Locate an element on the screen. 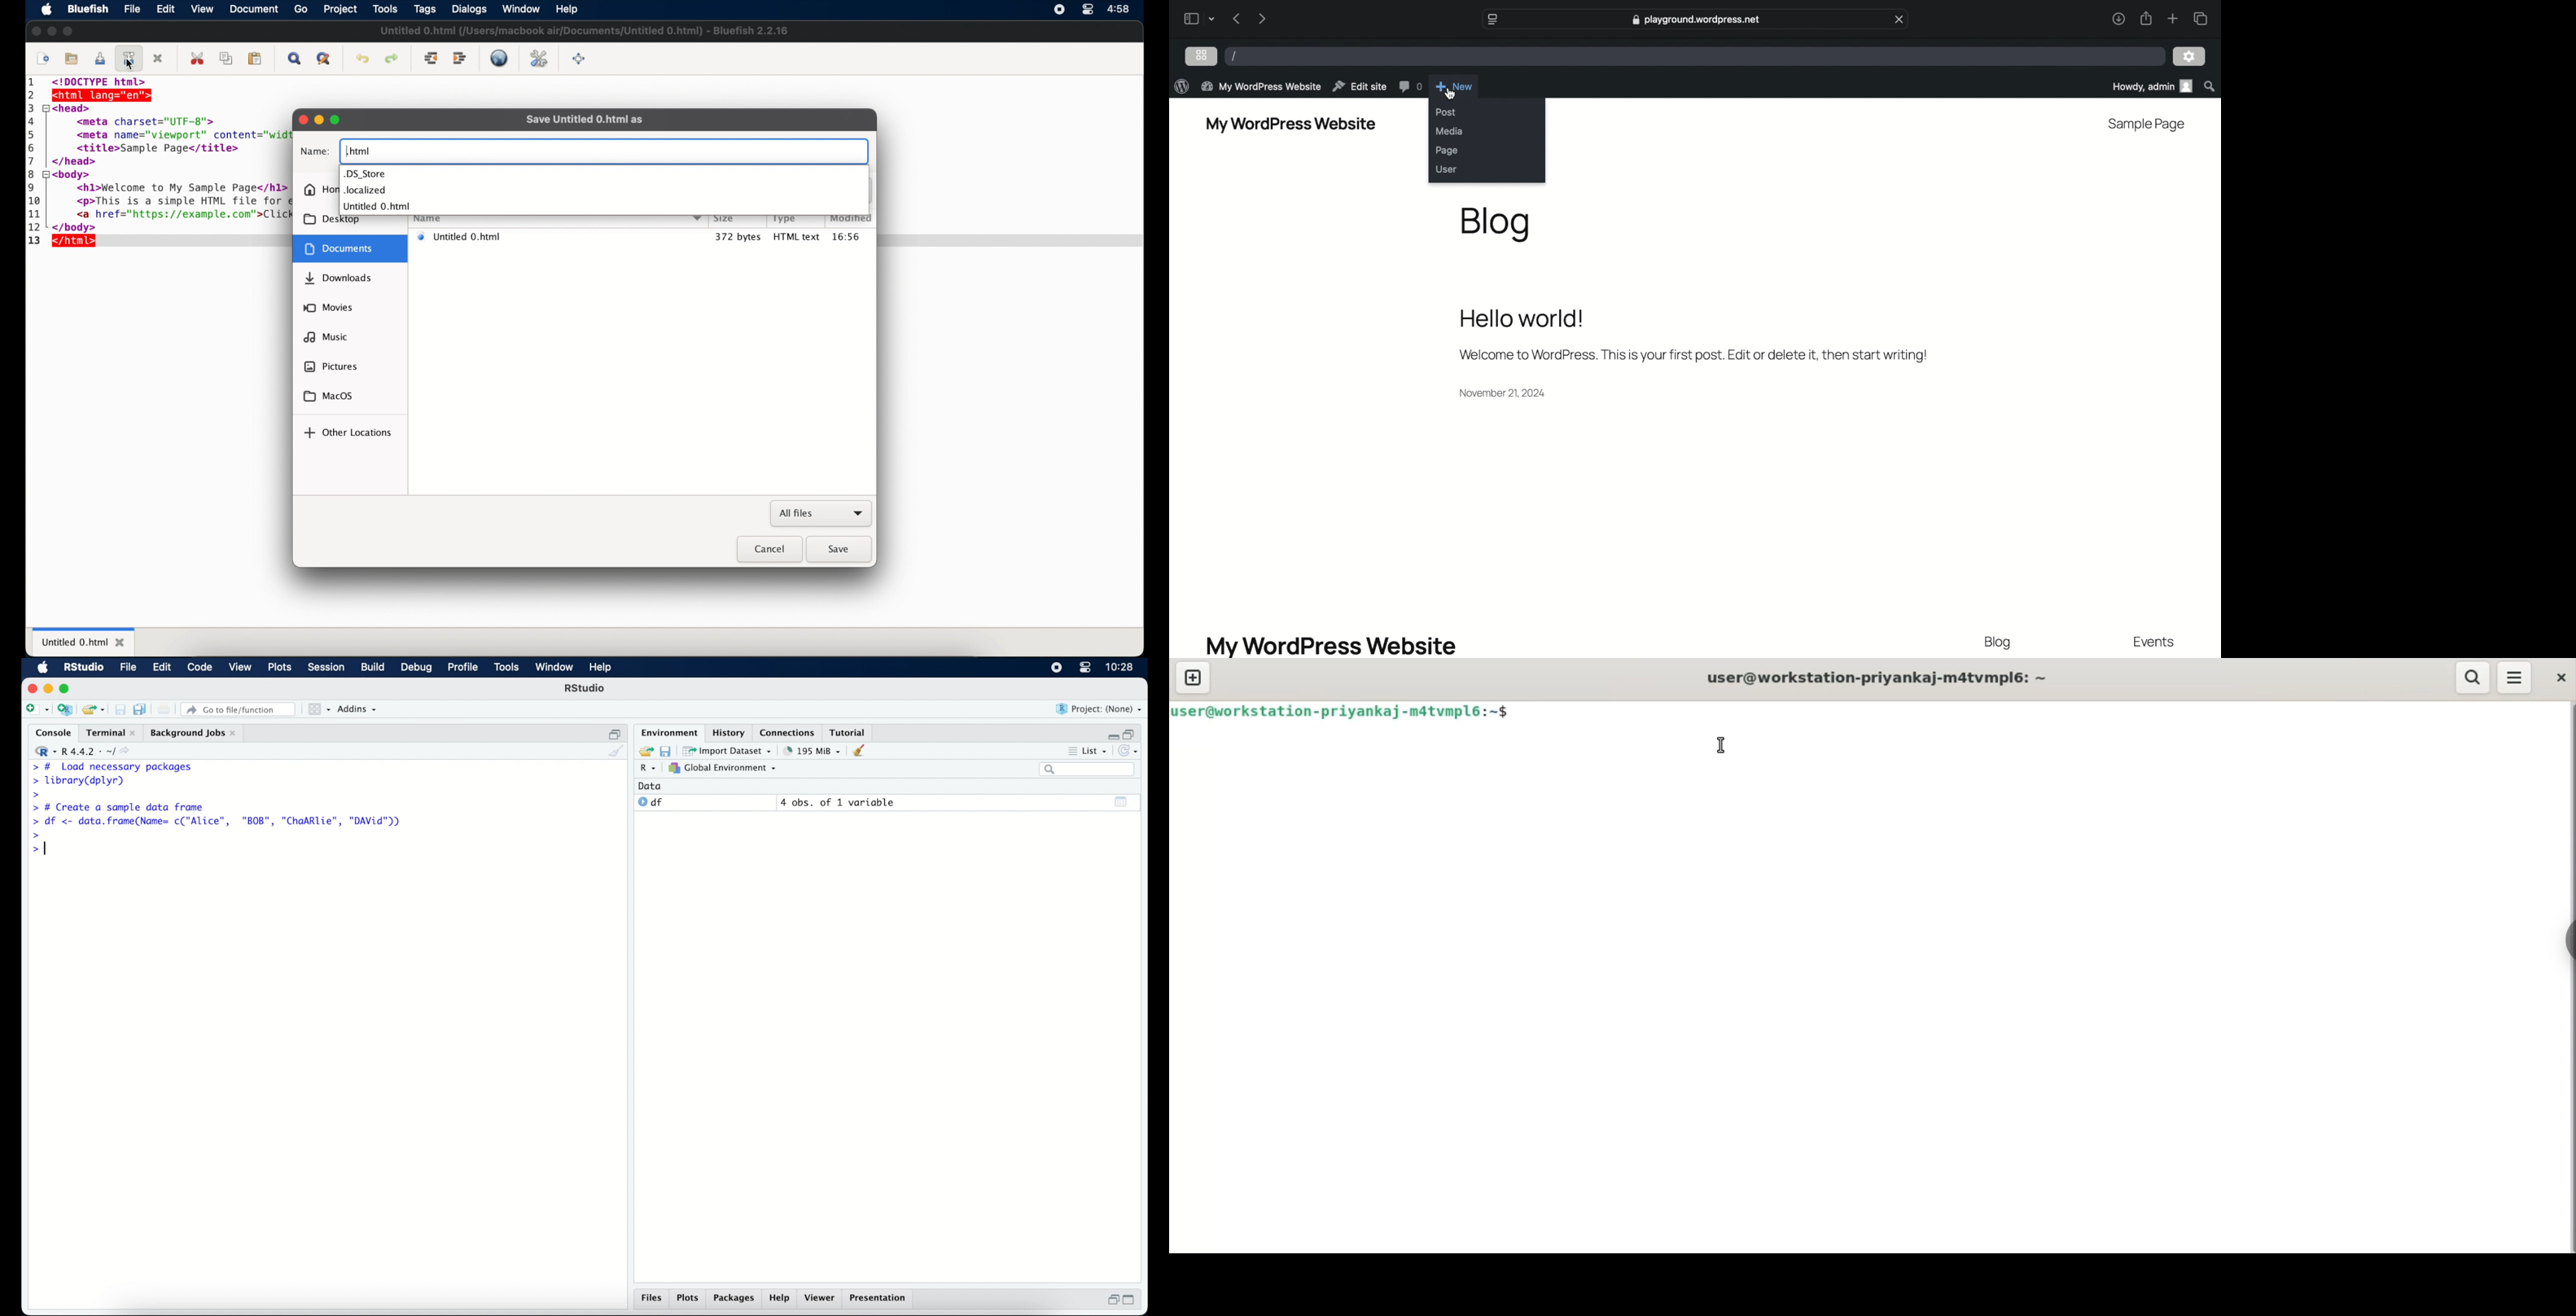 The height and width of the screenshot is (1316, 2576). R Studio is located at coordinates (586, 690).